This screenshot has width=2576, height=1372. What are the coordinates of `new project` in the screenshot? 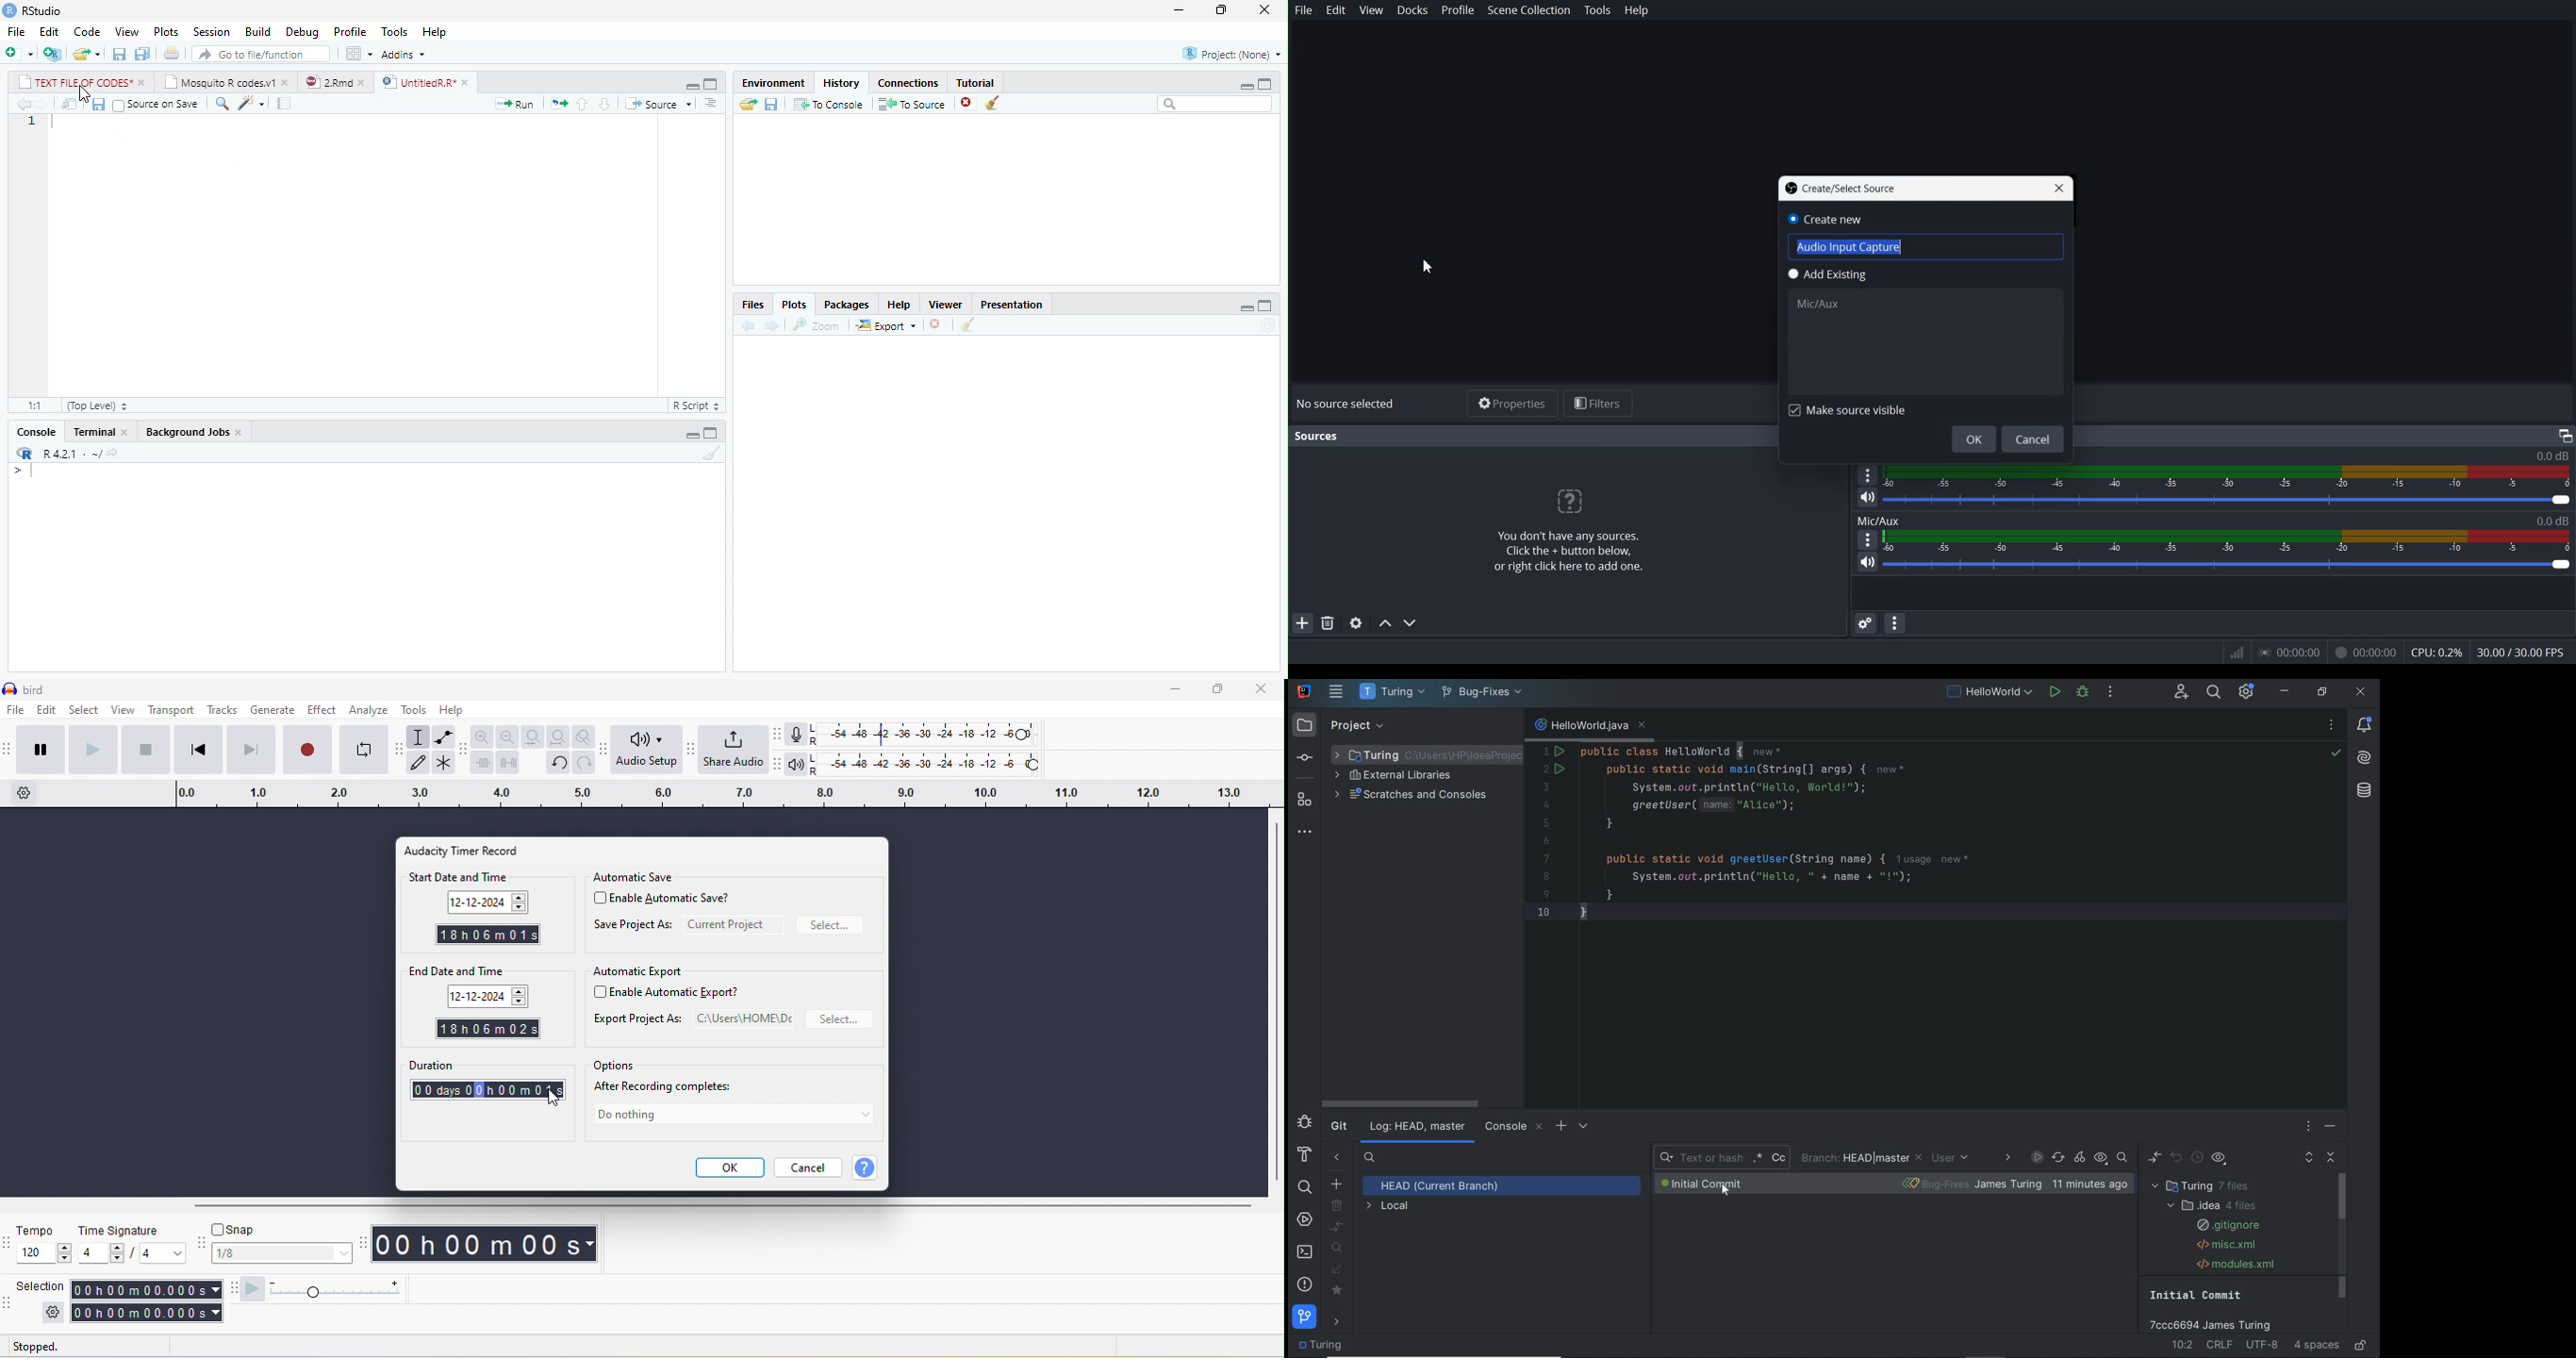 It's located at (54, 54).